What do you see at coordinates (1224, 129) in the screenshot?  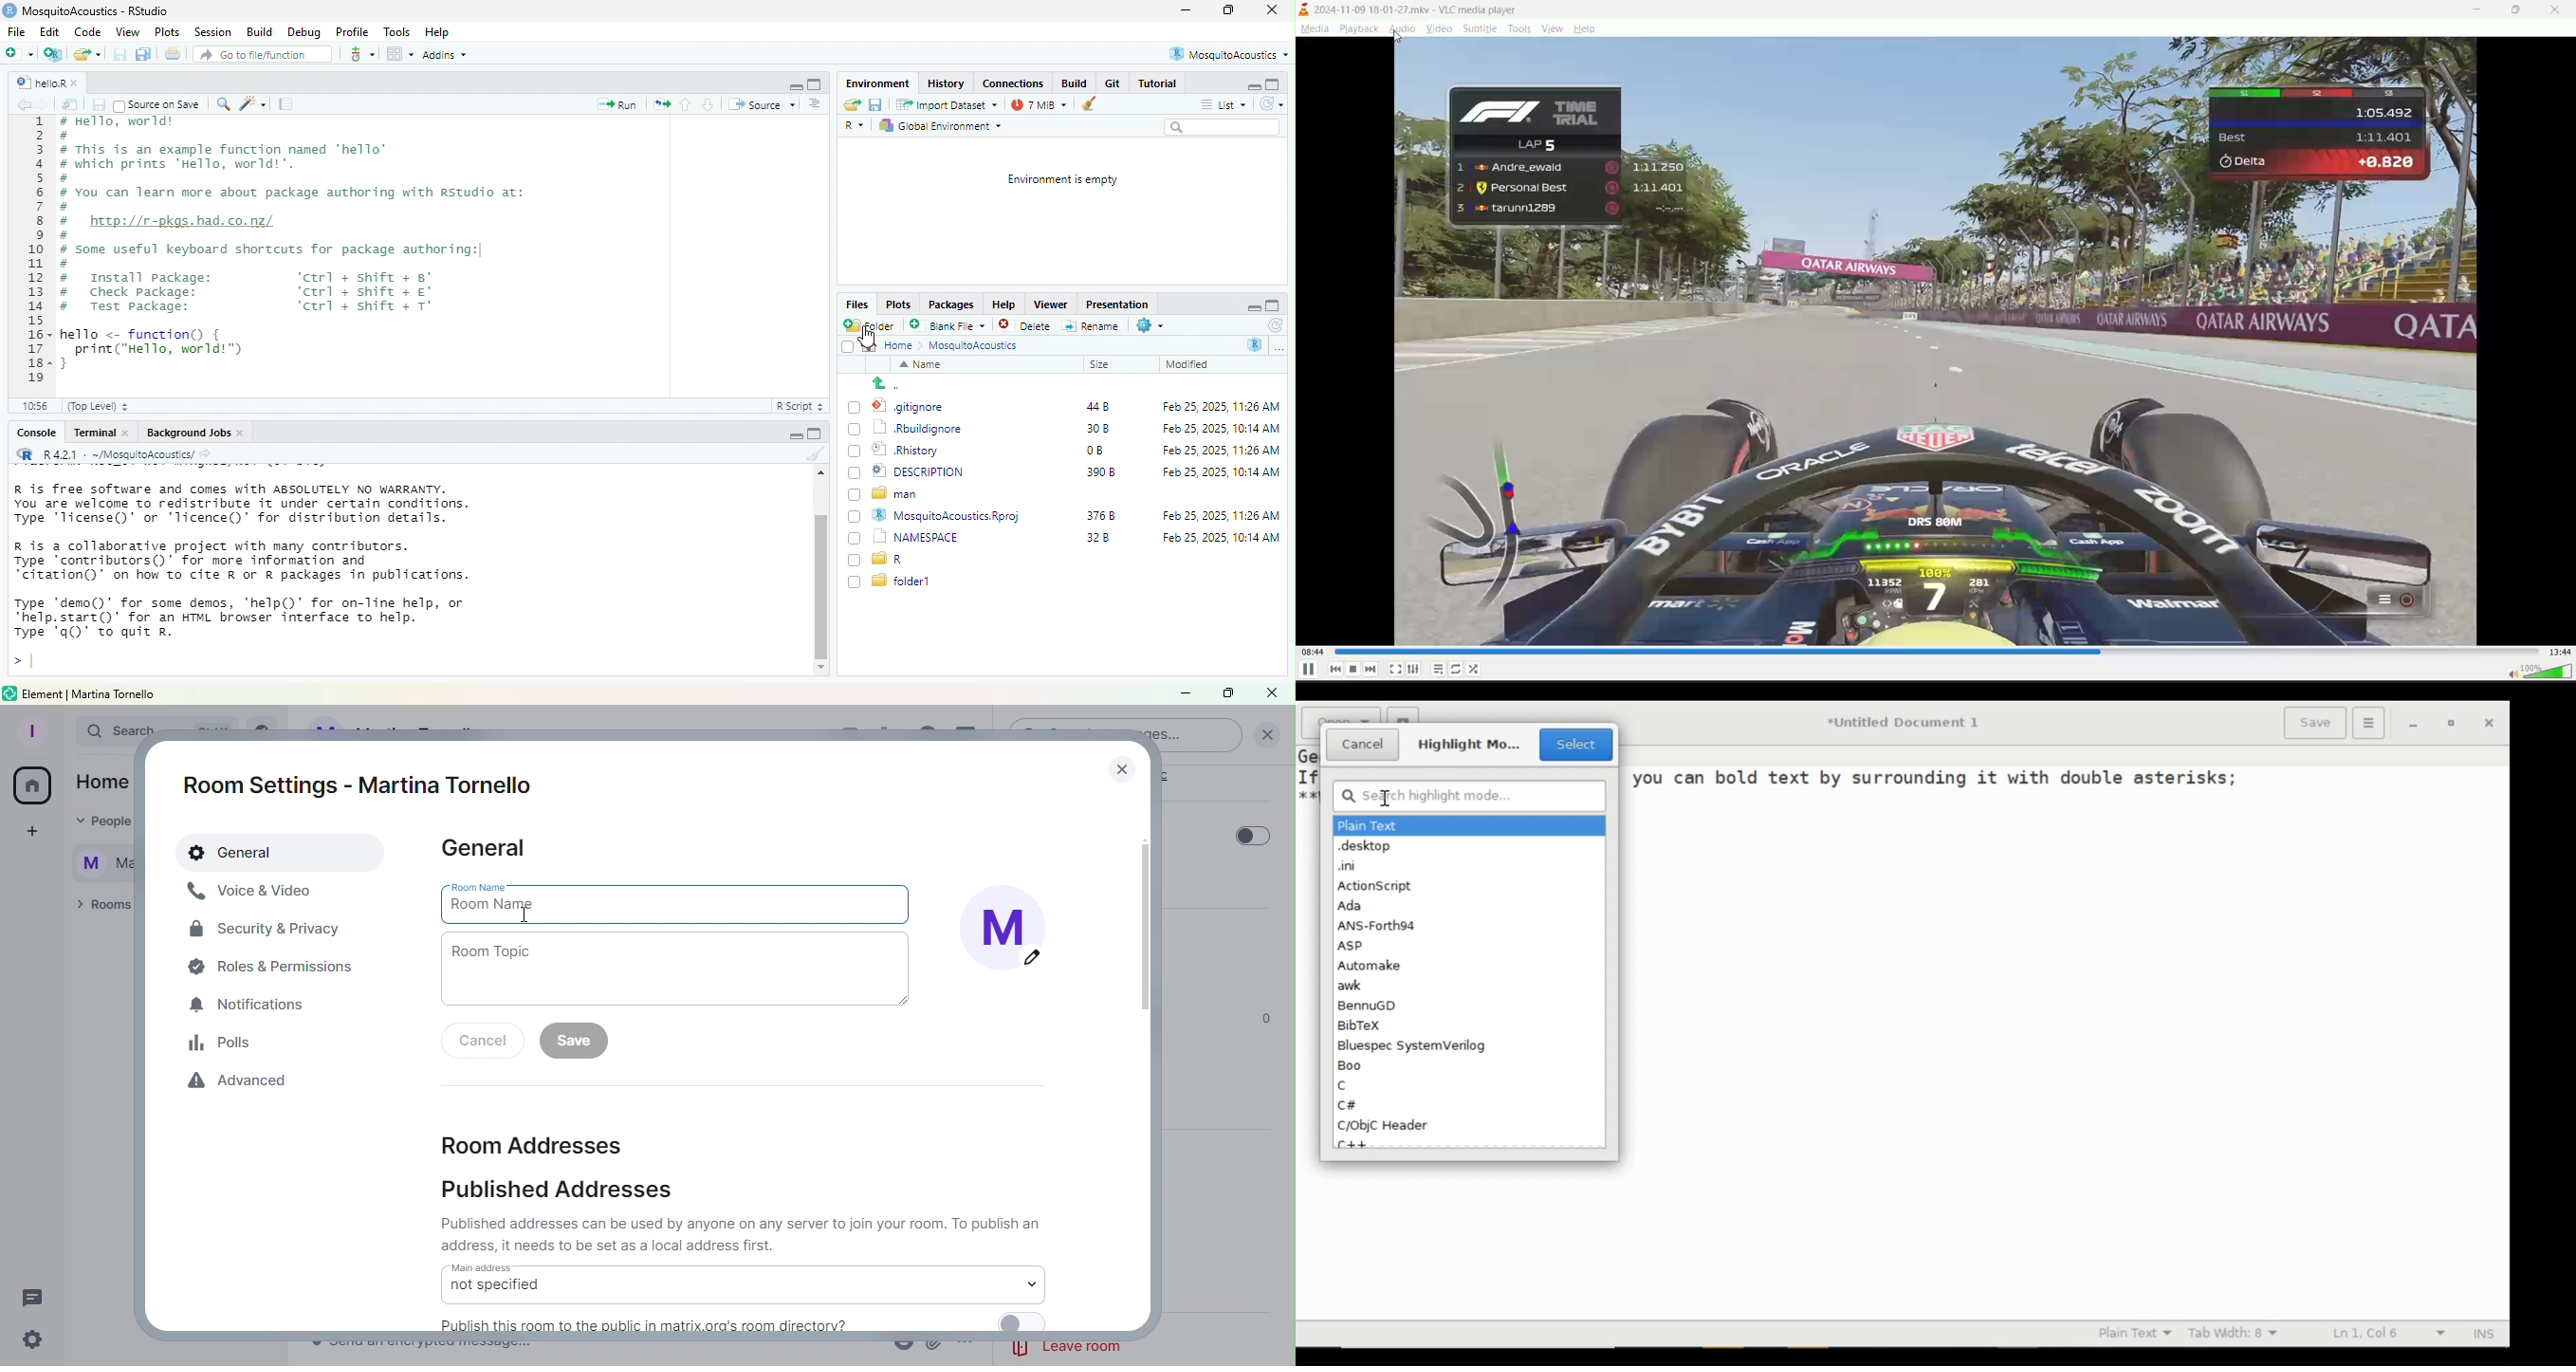 I see `search bar` at bounding box center [1224, 129].